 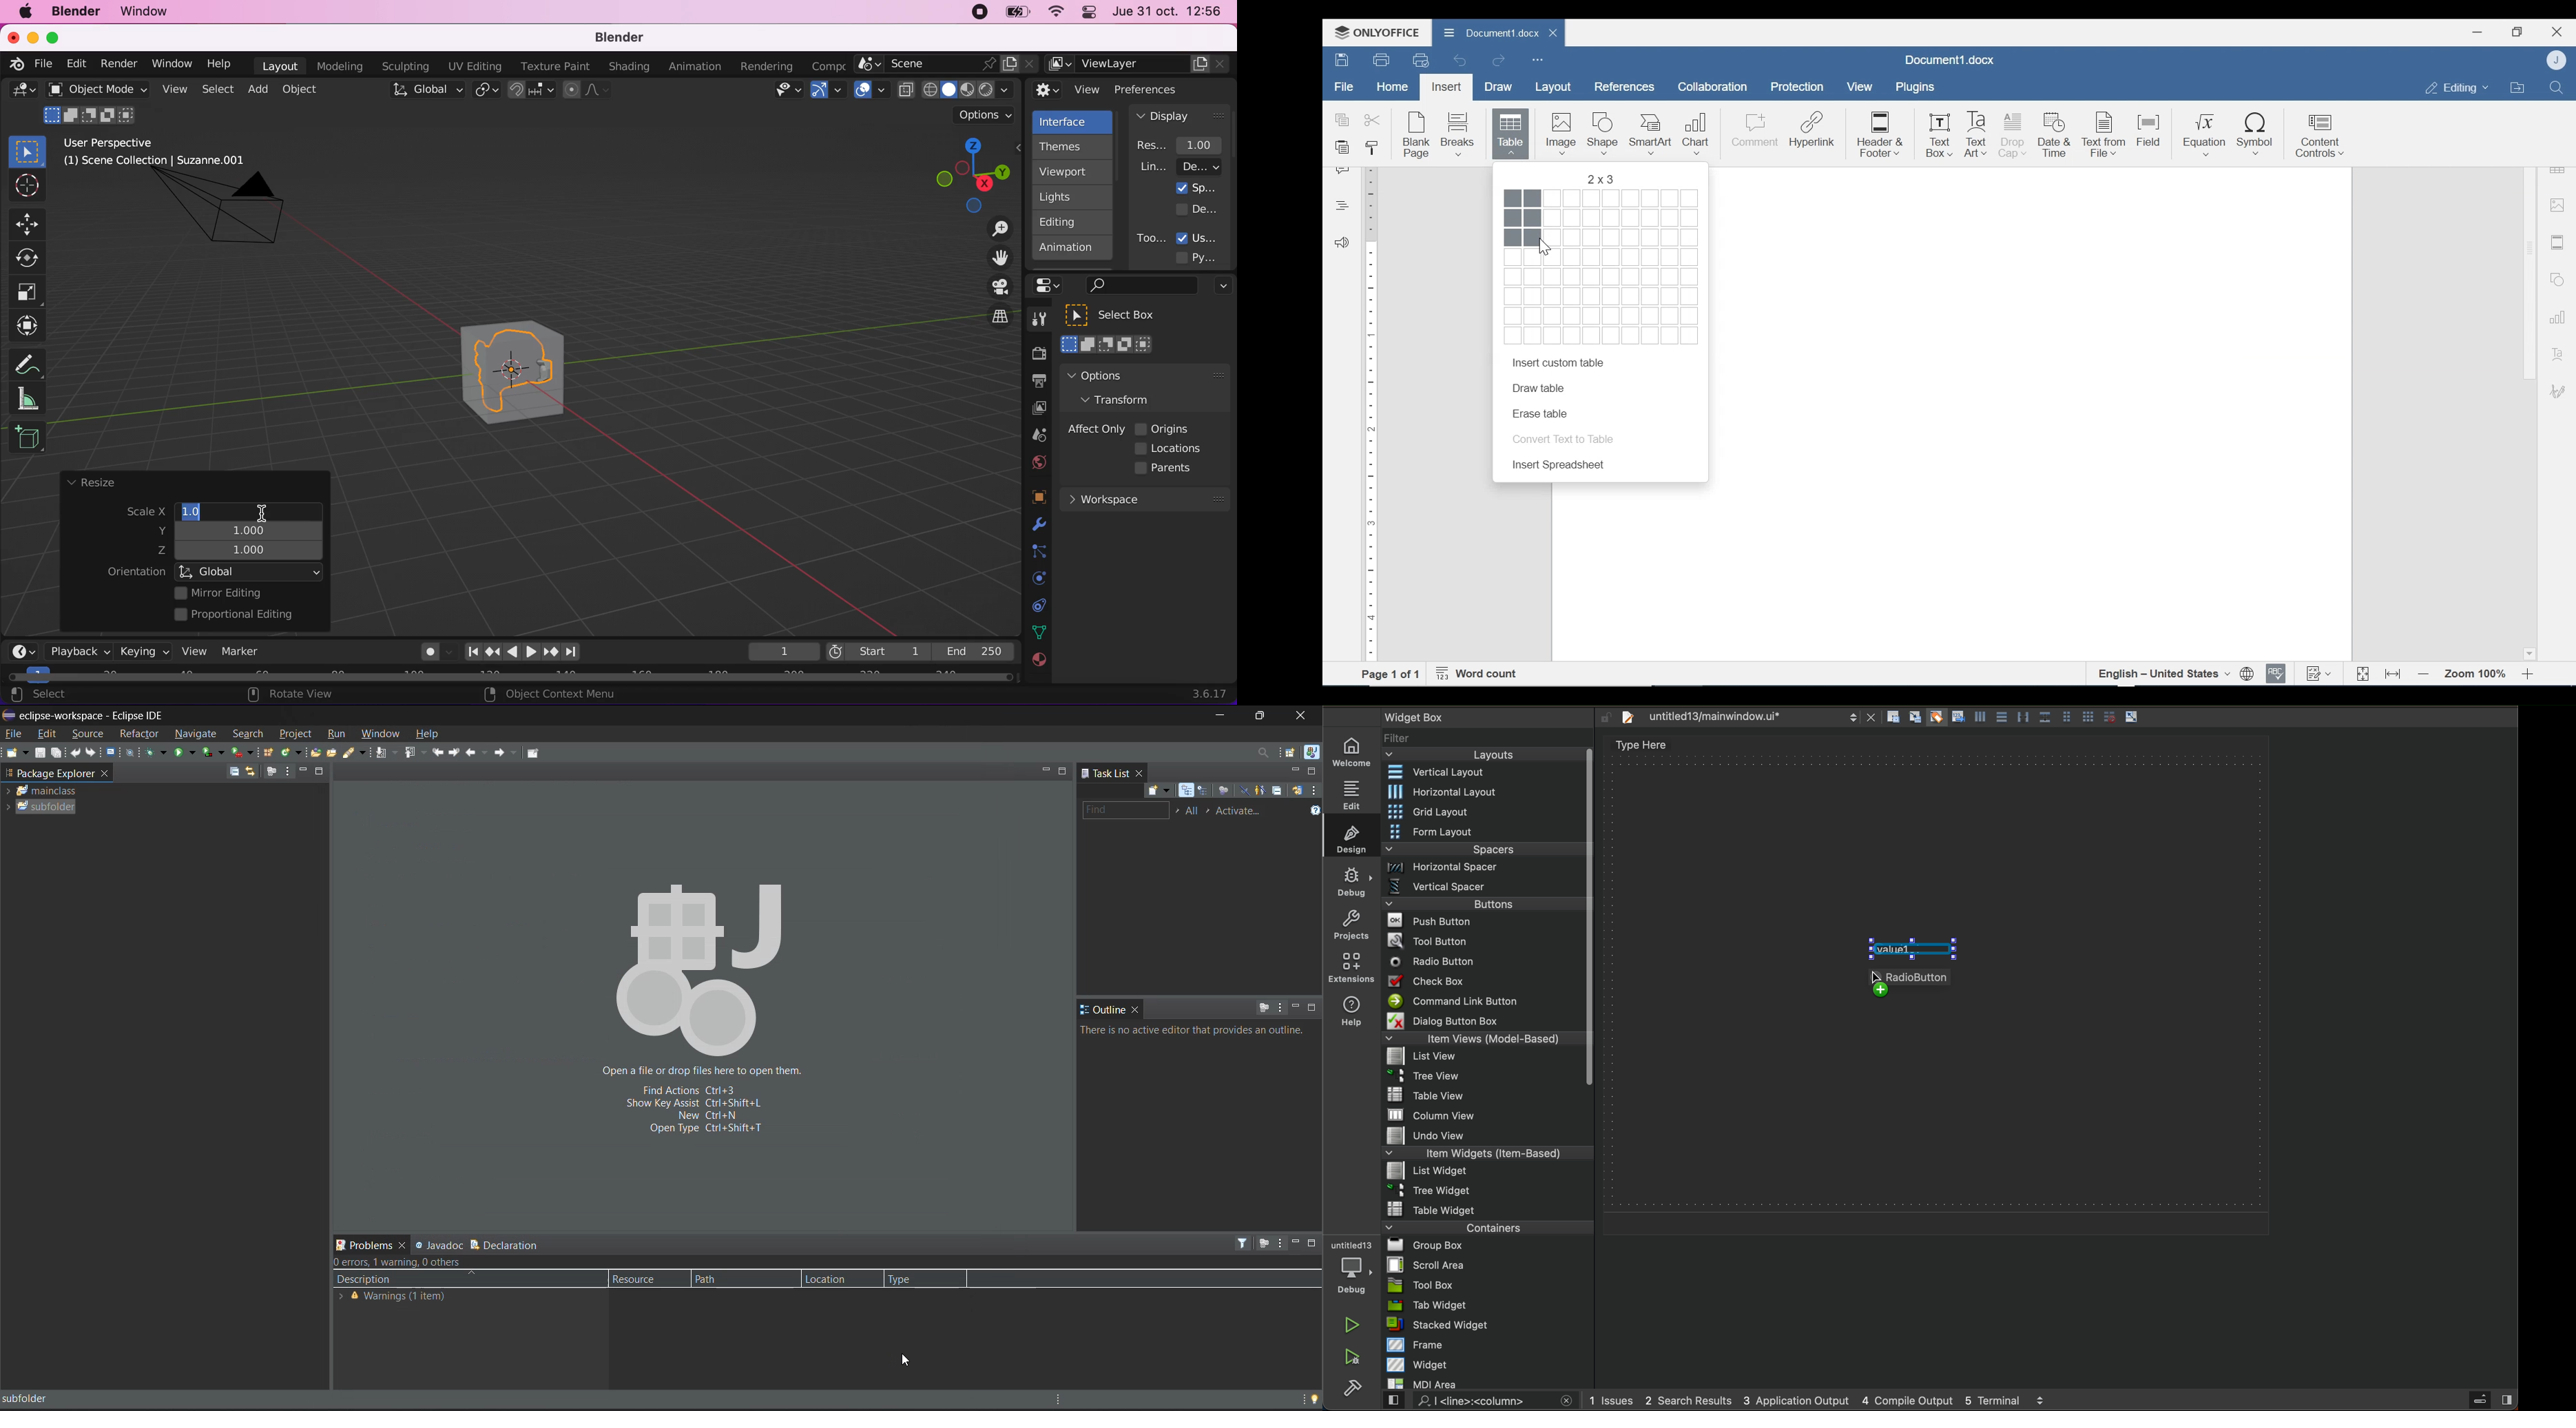 I want to click on subfolder, so click(x=40, y=807).